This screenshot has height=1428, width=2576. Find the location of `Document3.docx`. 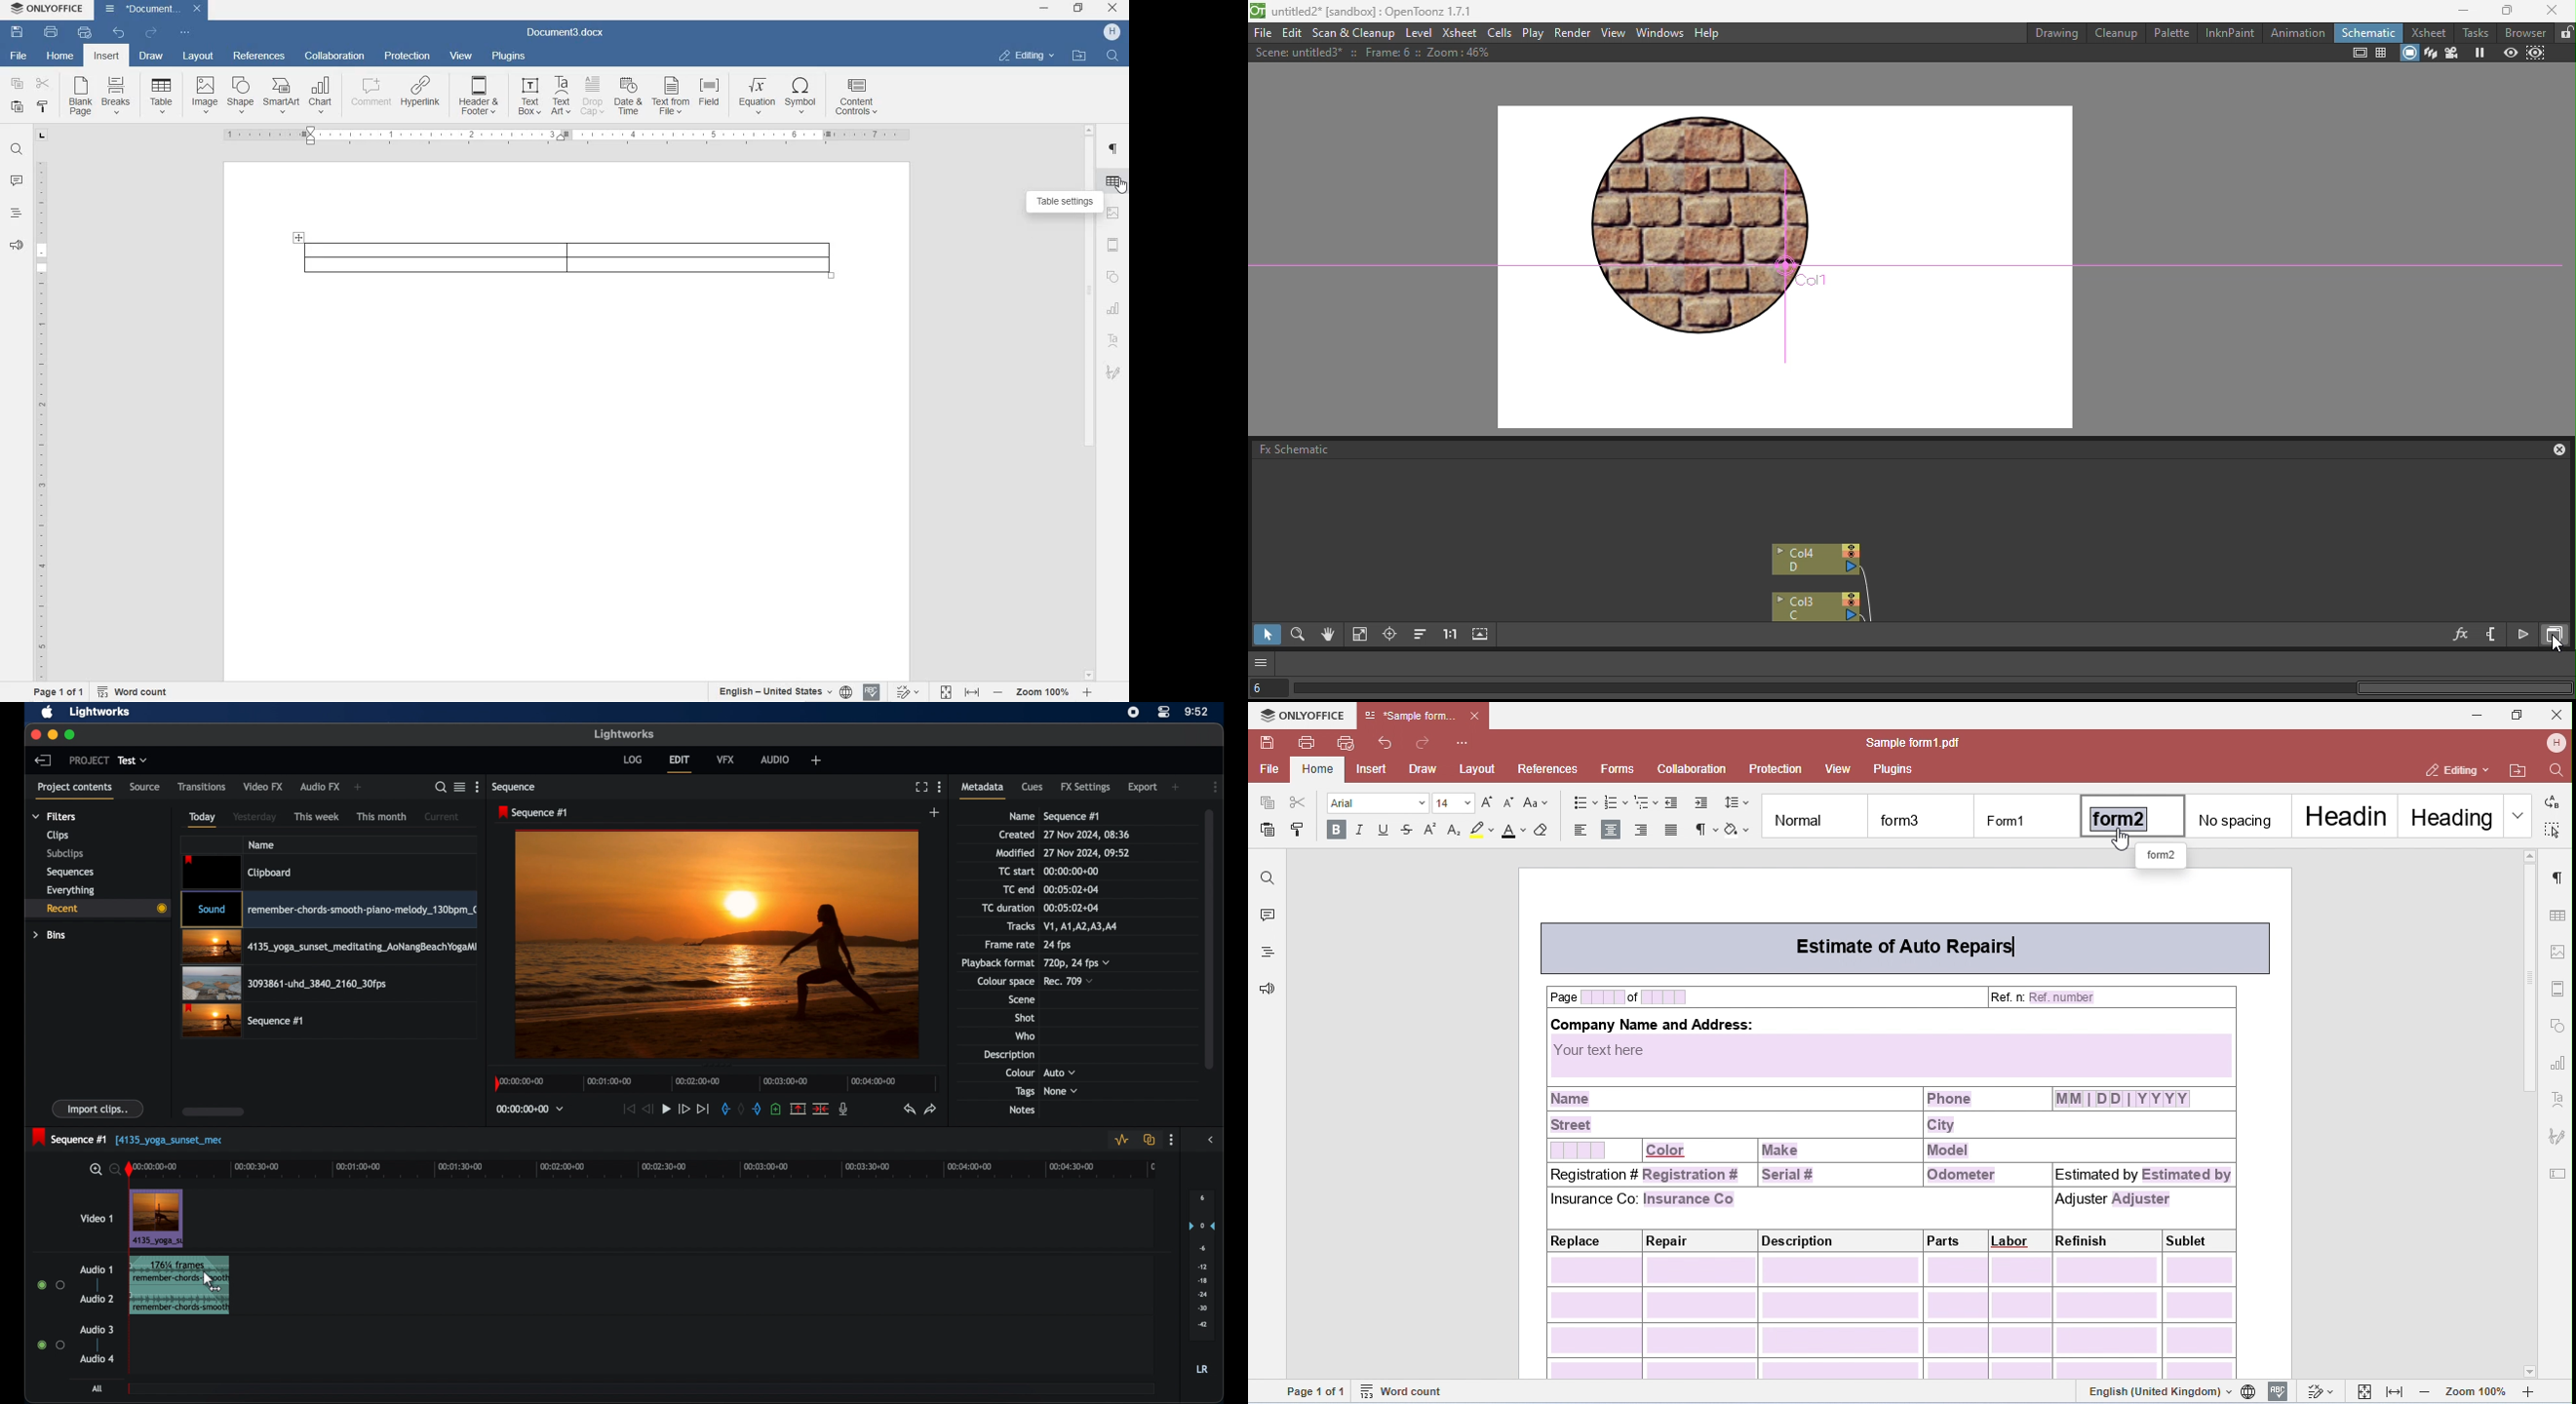

Document3.docx is located at coordinates (153, 9).